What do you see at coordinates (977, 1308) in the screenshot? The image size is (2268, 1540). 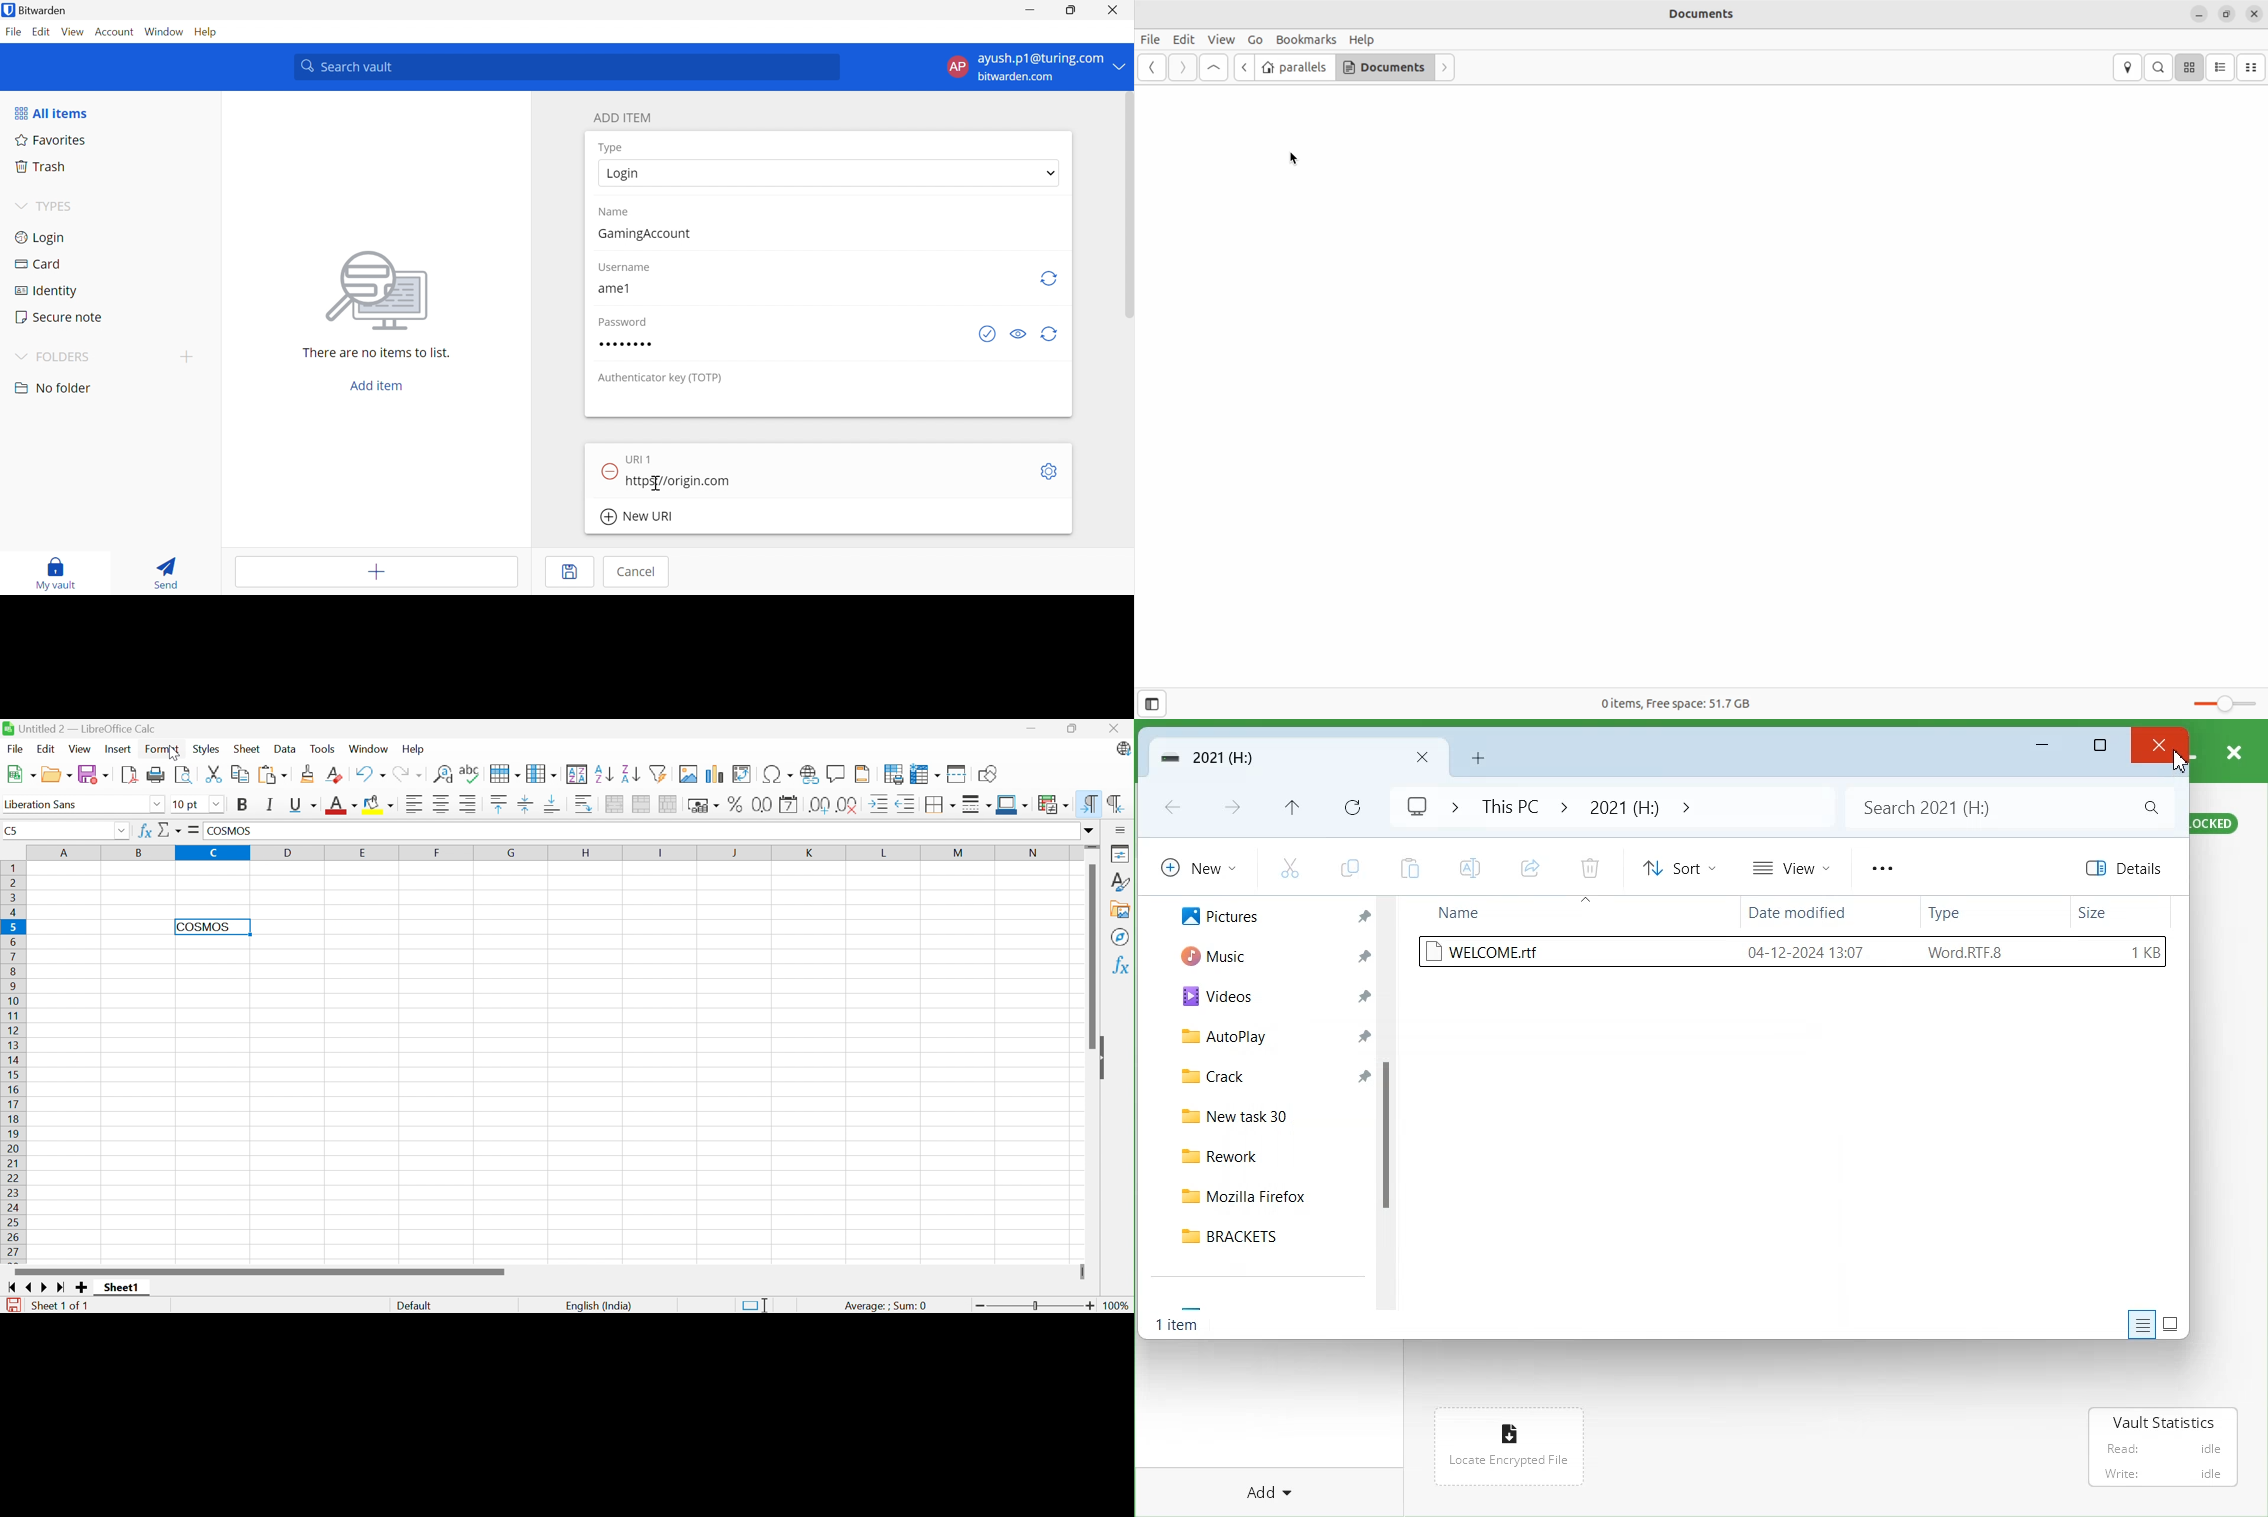 I see `Zoom Out` at bounding box center [977, 1308].